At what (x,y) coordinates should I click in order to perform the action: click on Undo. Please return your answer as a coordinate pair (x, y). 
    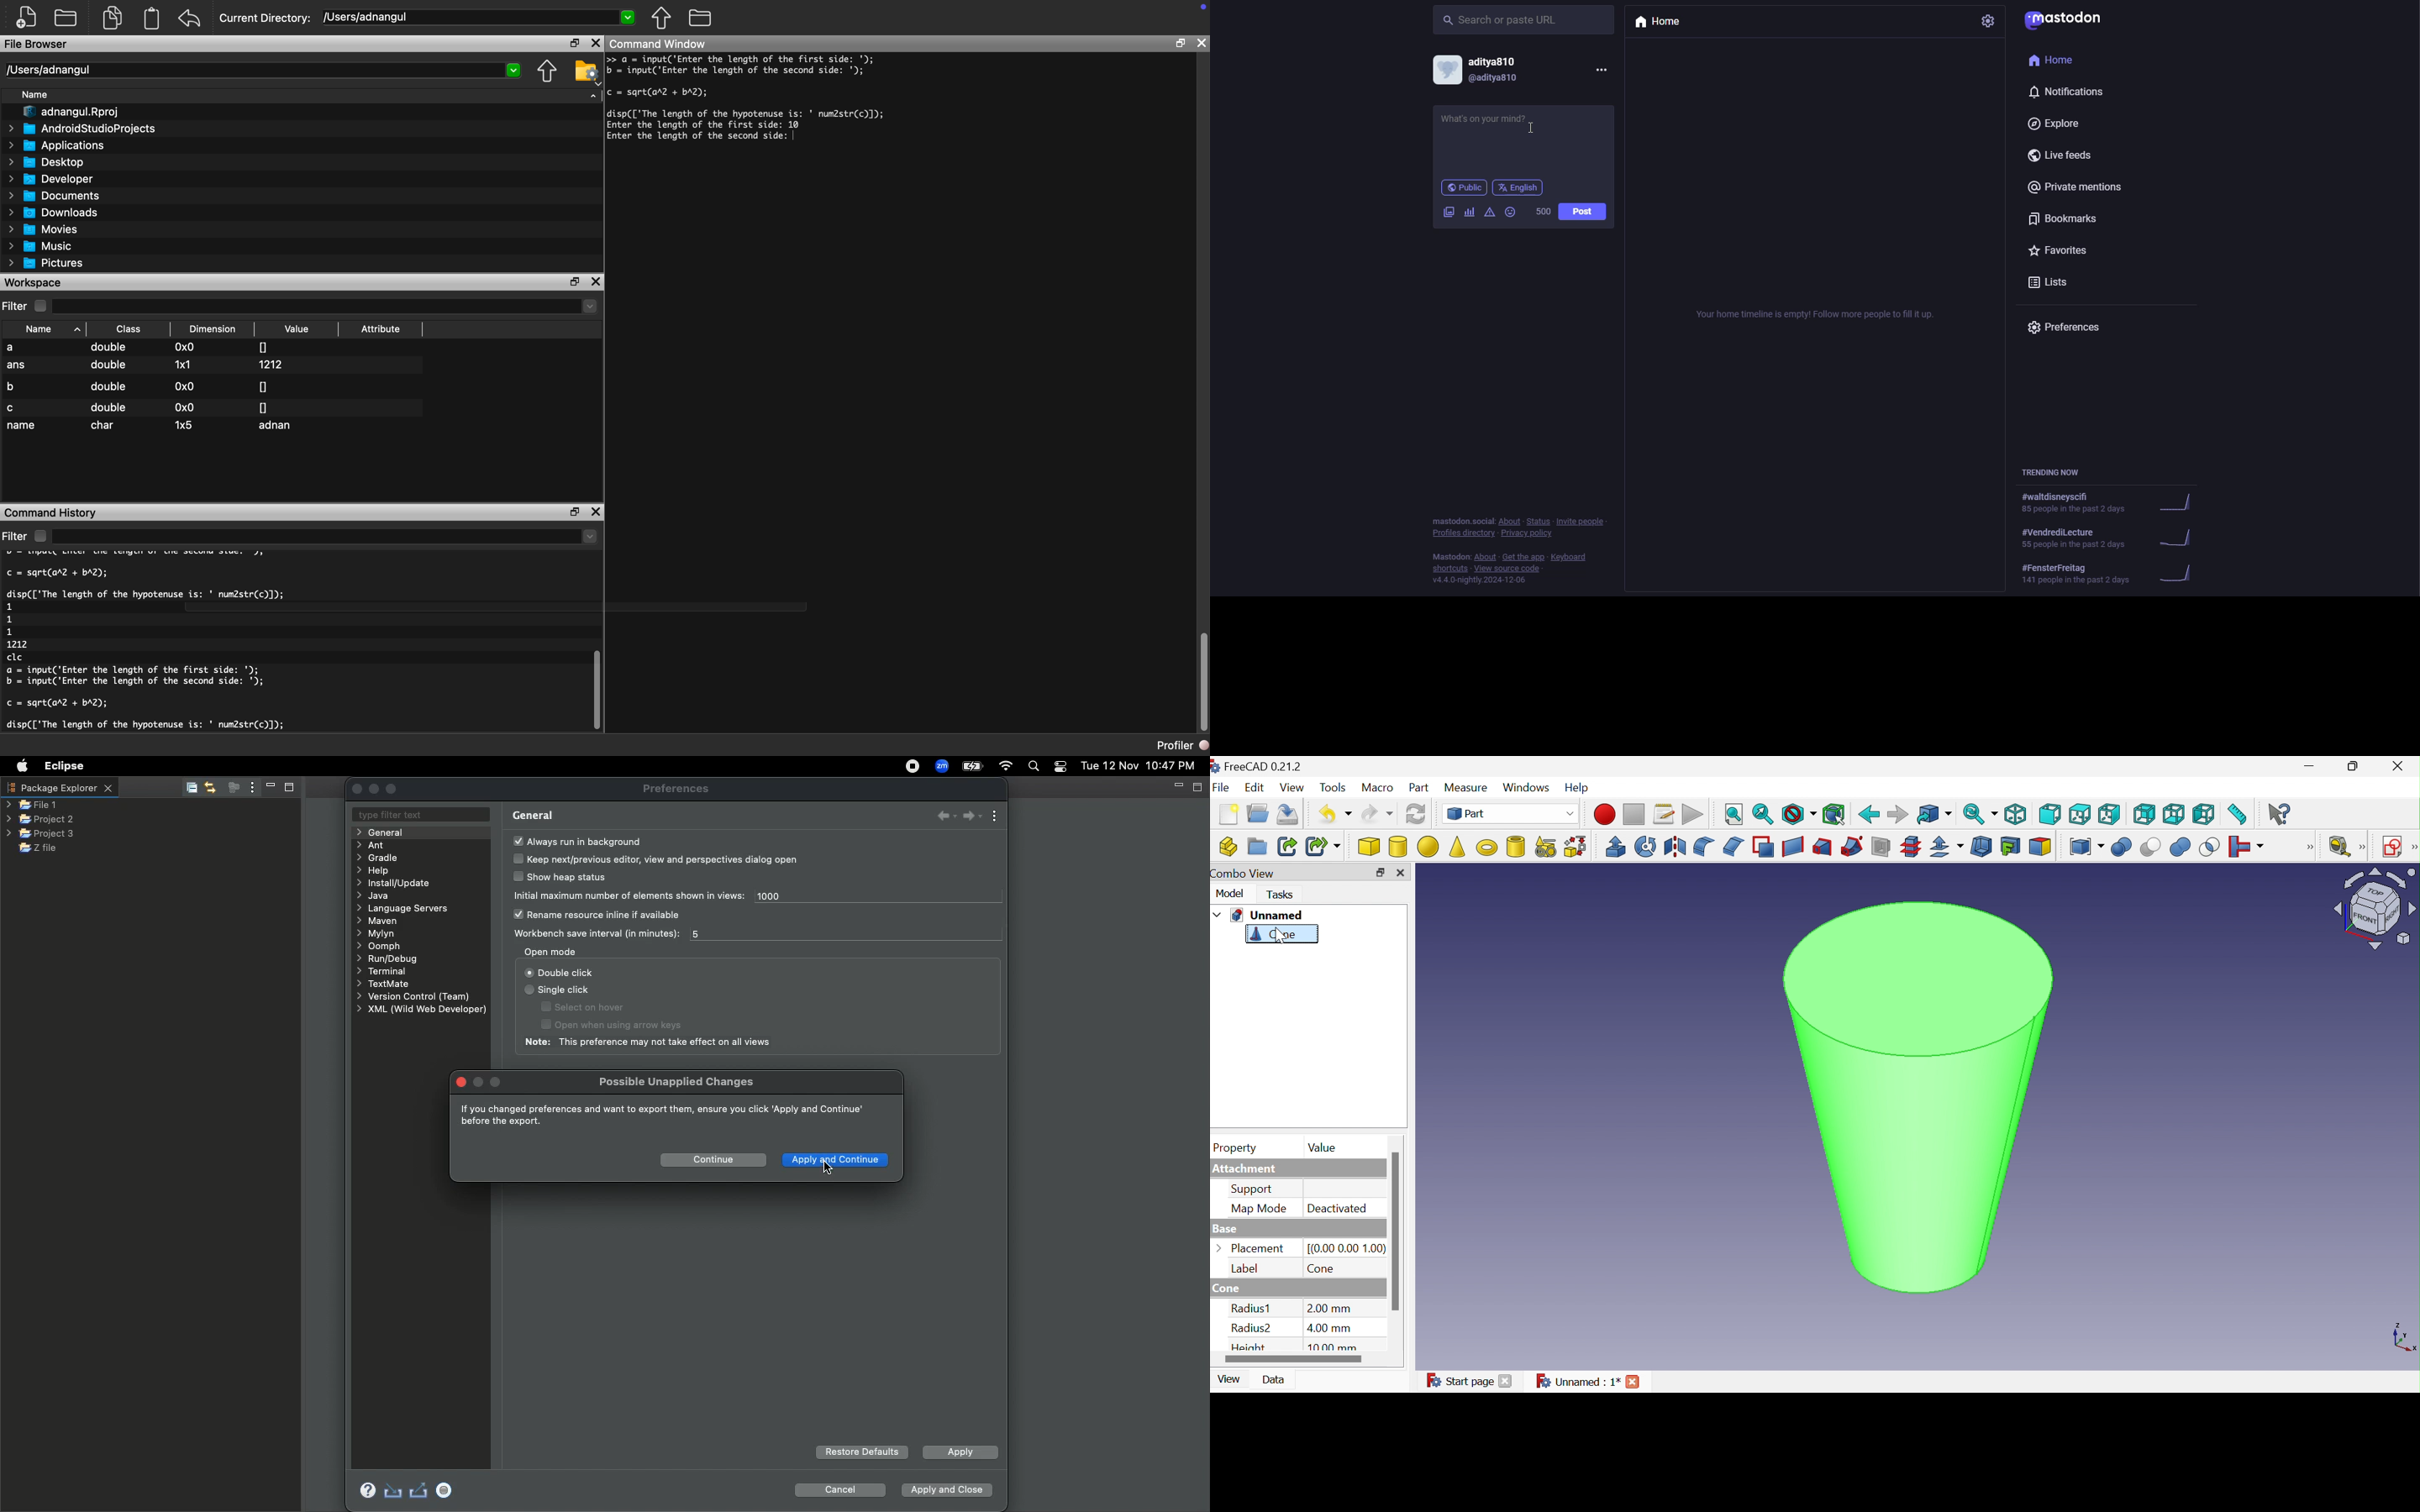
    Looking at the image, I should click on (1335, 814).